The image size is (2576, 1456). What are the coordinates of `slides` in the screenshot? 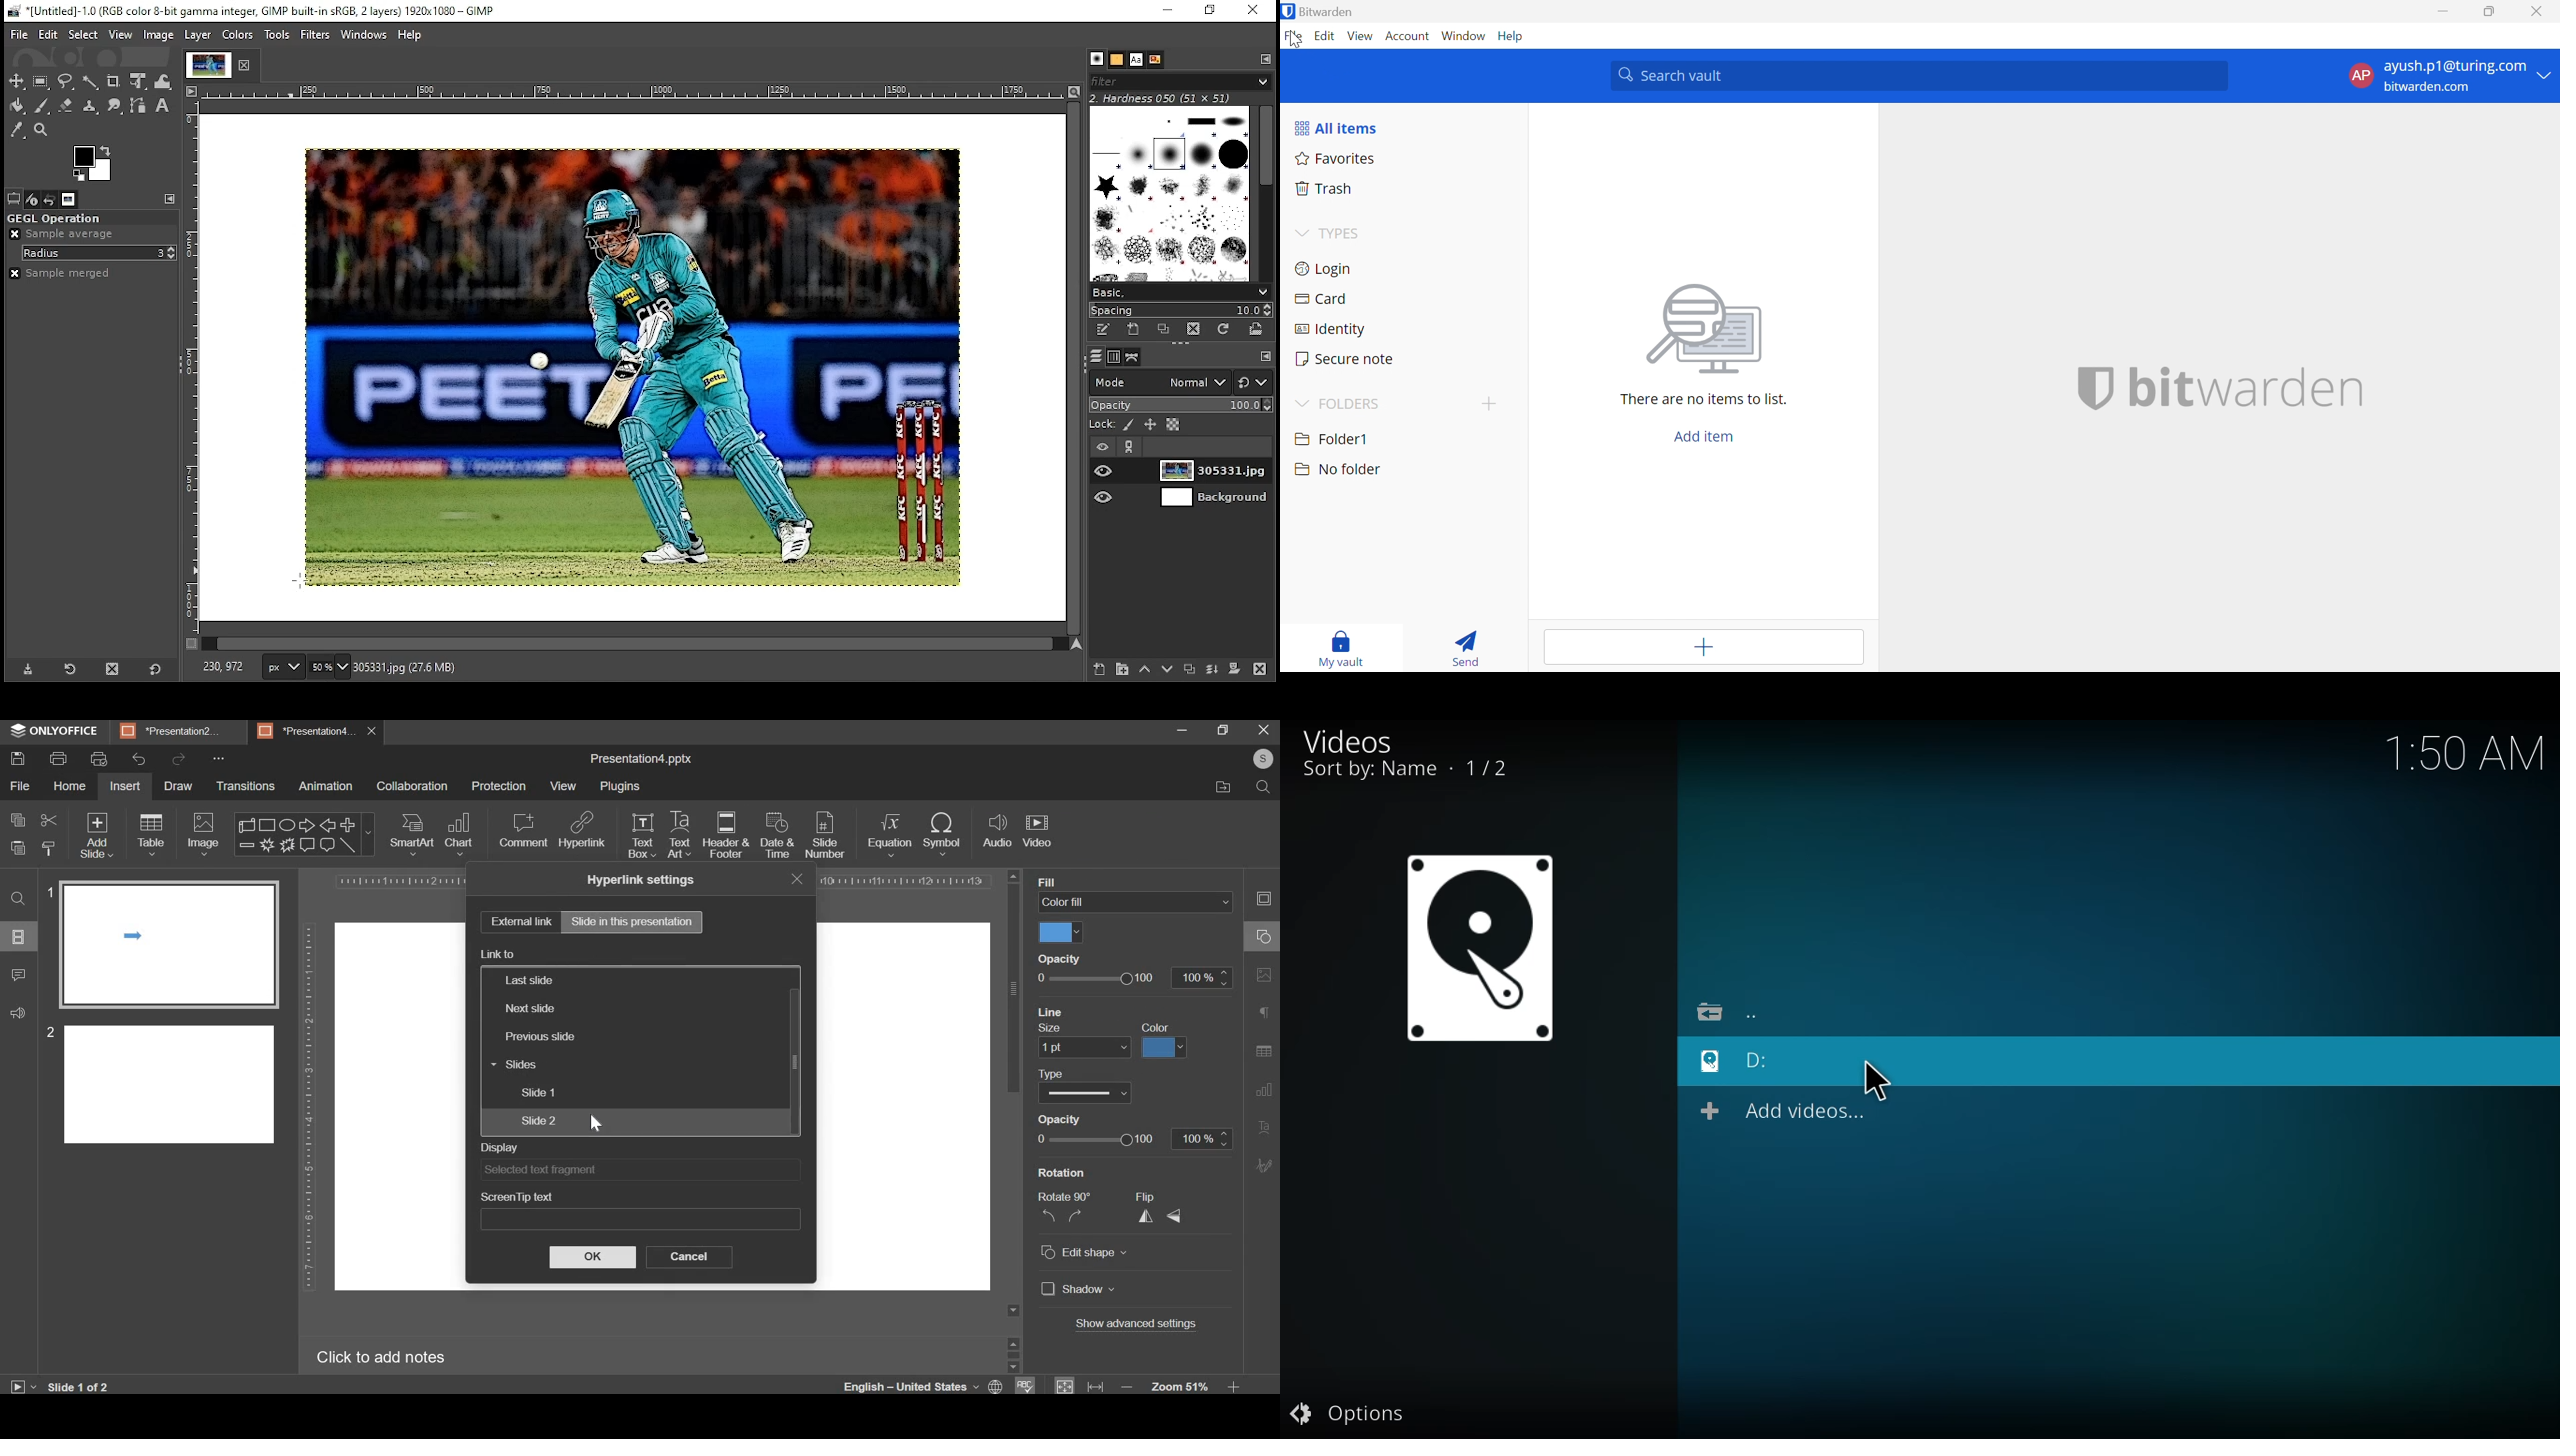 It's located at (513, 1064).